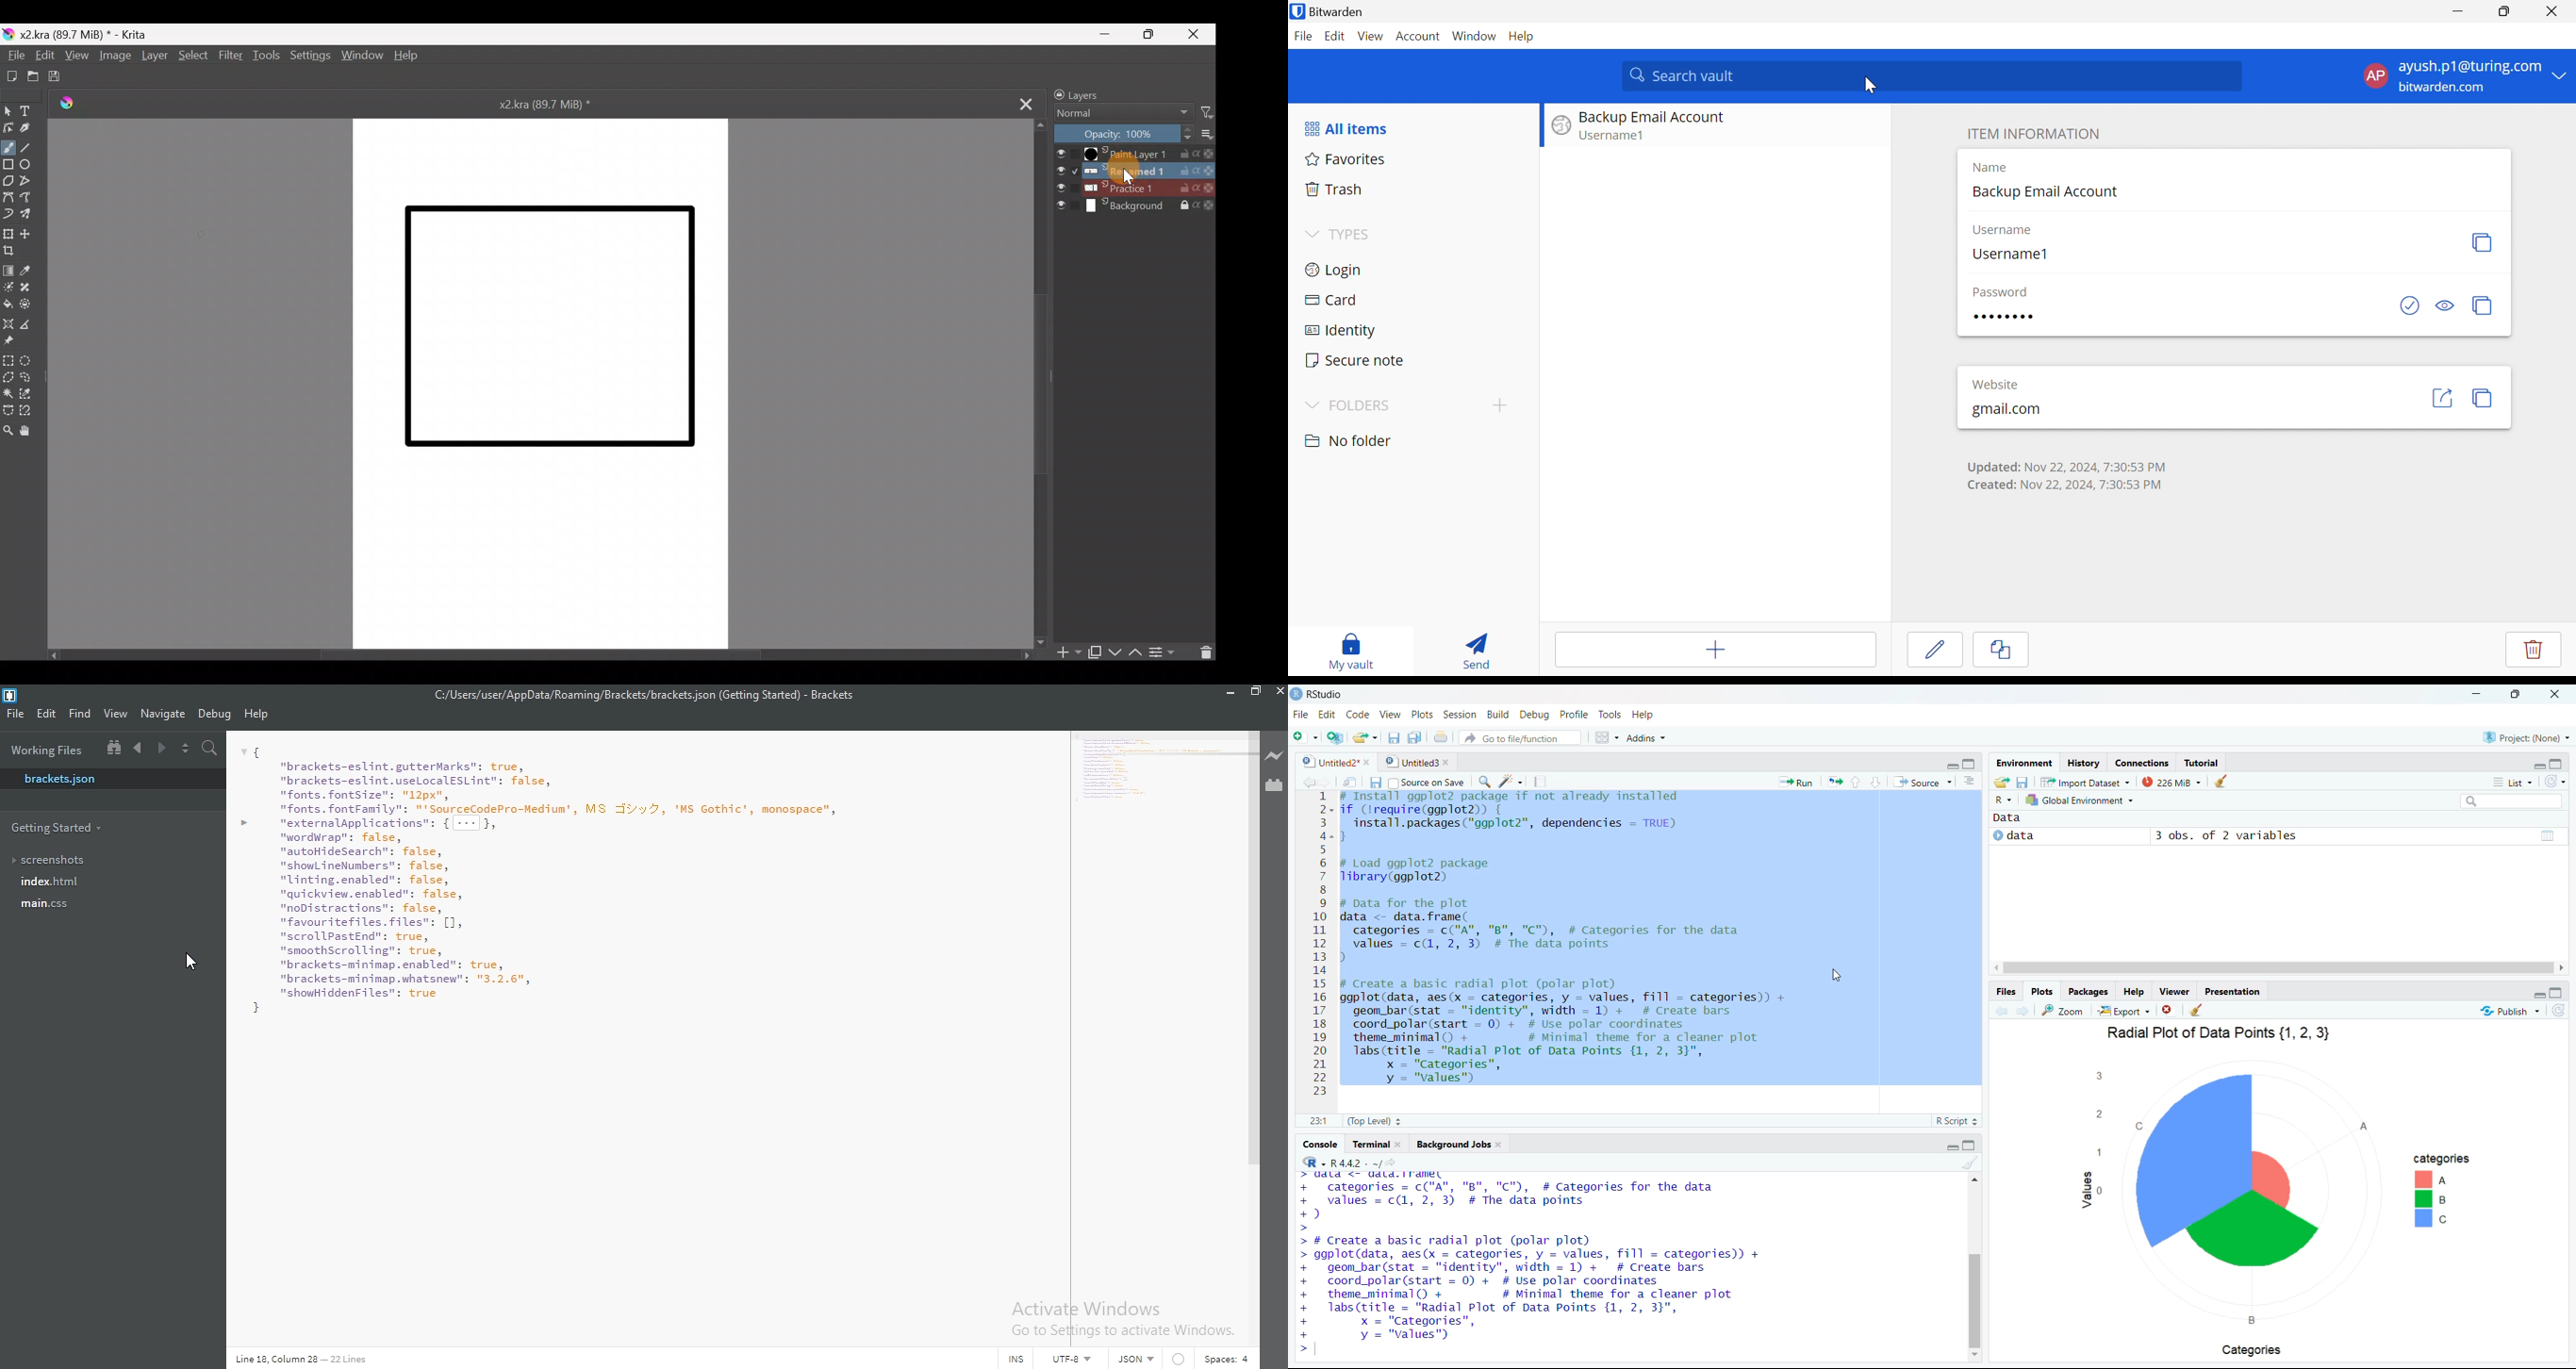  I want to click on All items, so click(1348, 128).